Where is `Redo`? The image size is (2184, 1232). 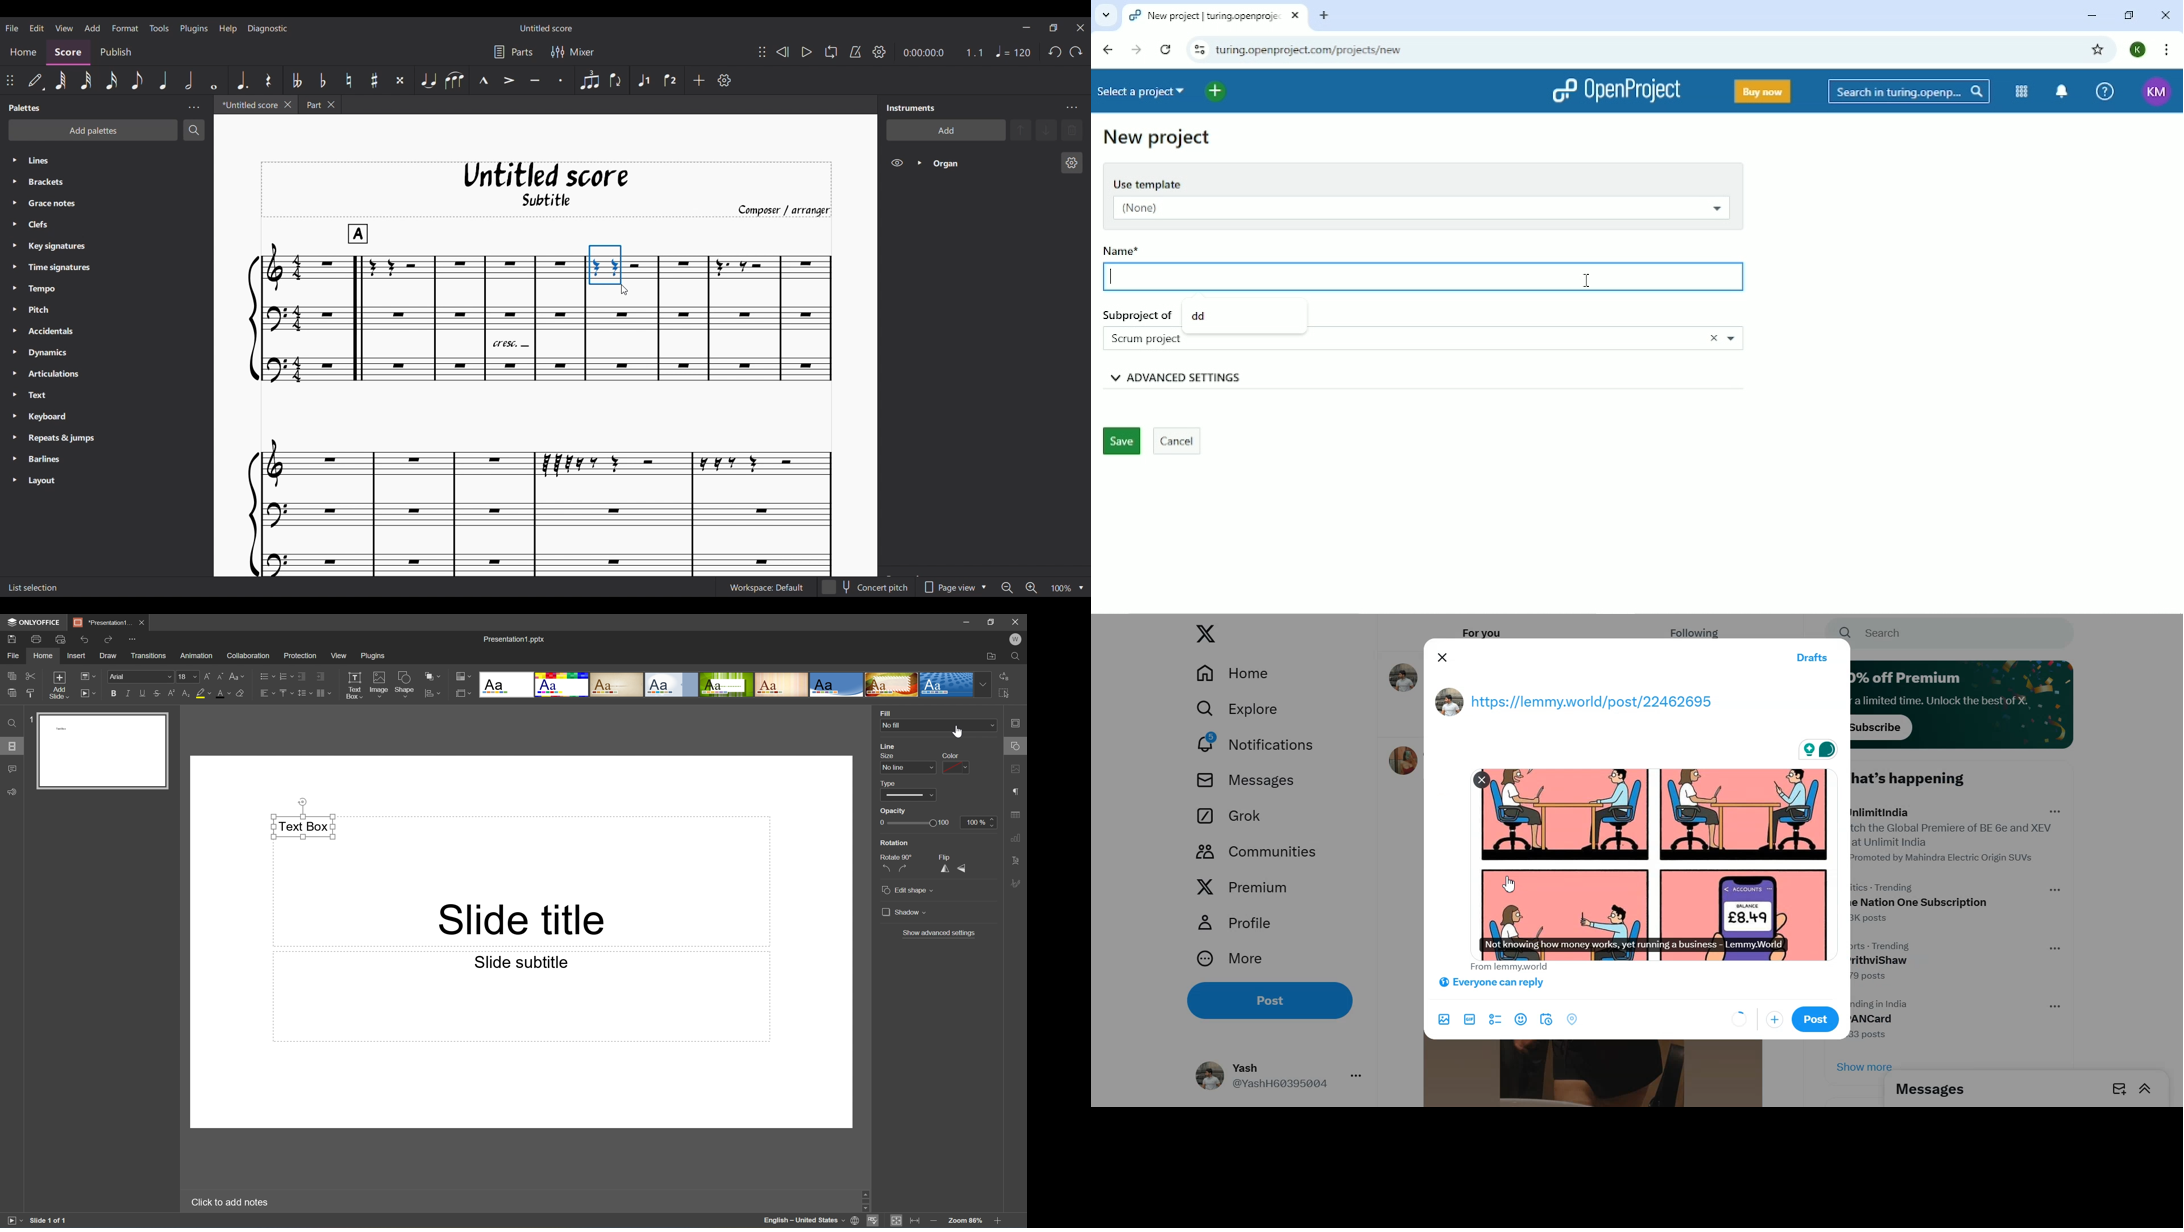
Redo is located at coordinates (1076, 52).